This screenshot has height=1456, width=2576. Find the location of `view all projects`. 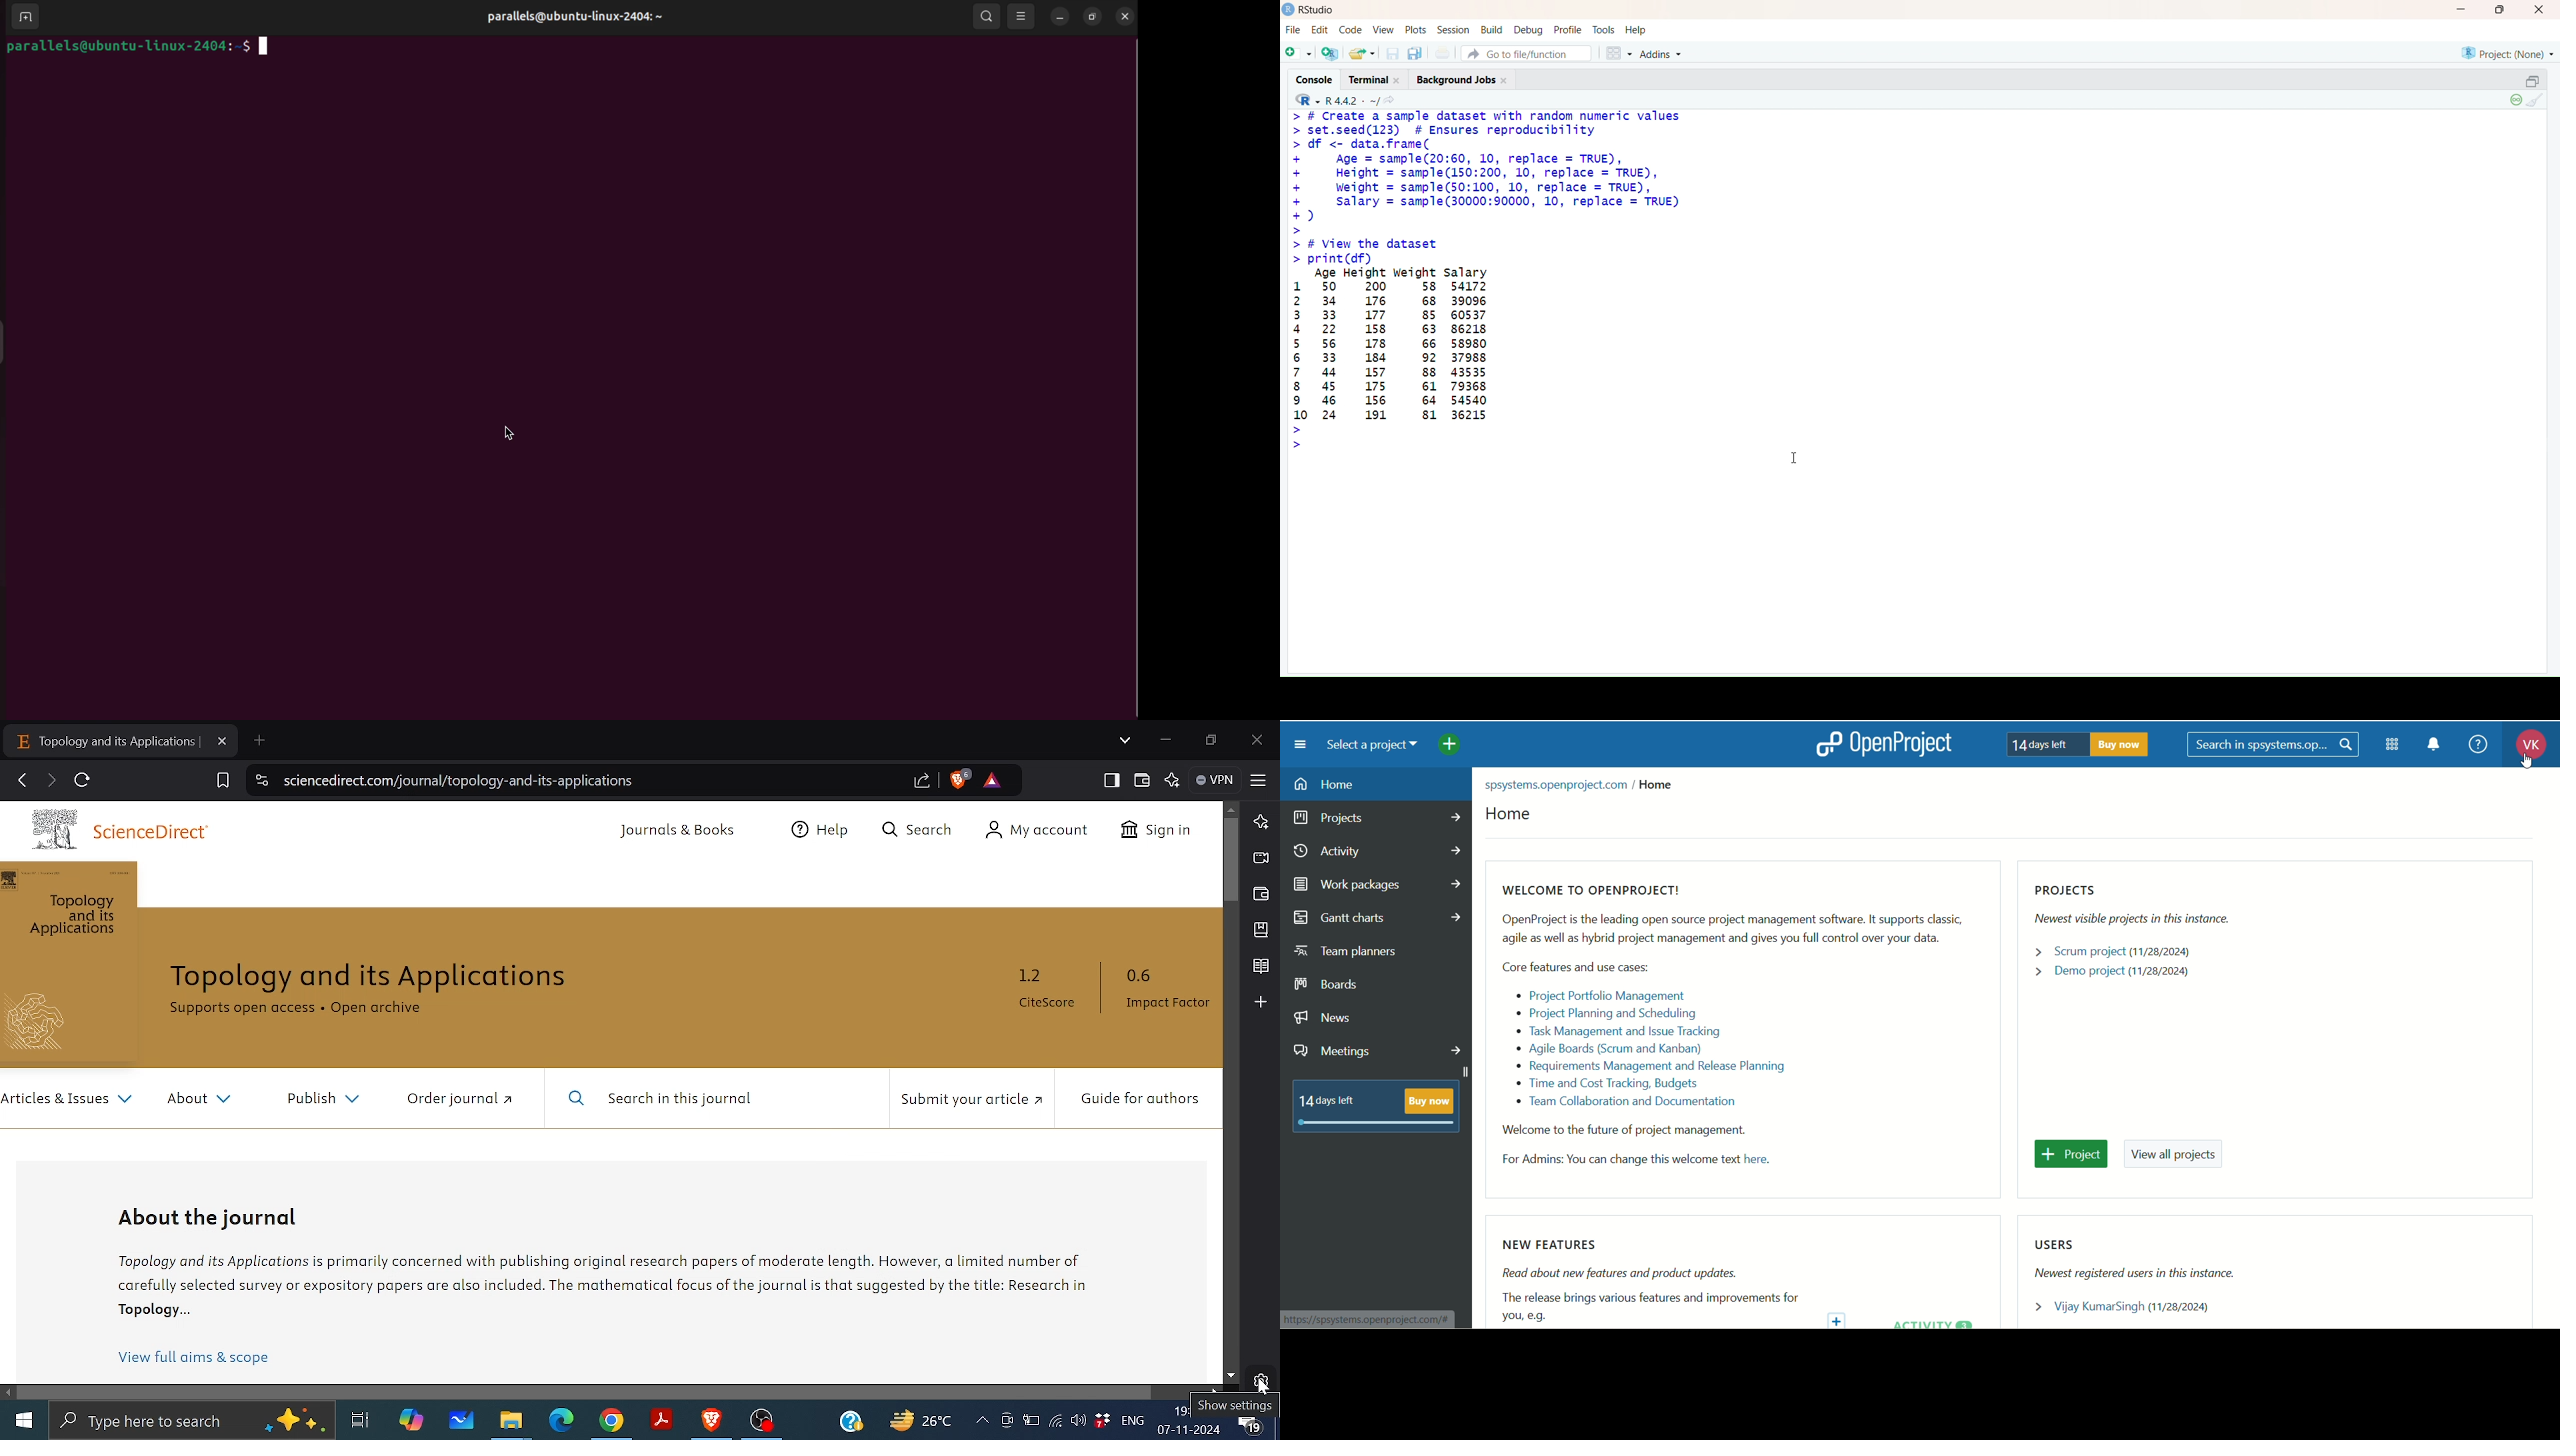

view all projects is located at coordinates (2178, 1156).